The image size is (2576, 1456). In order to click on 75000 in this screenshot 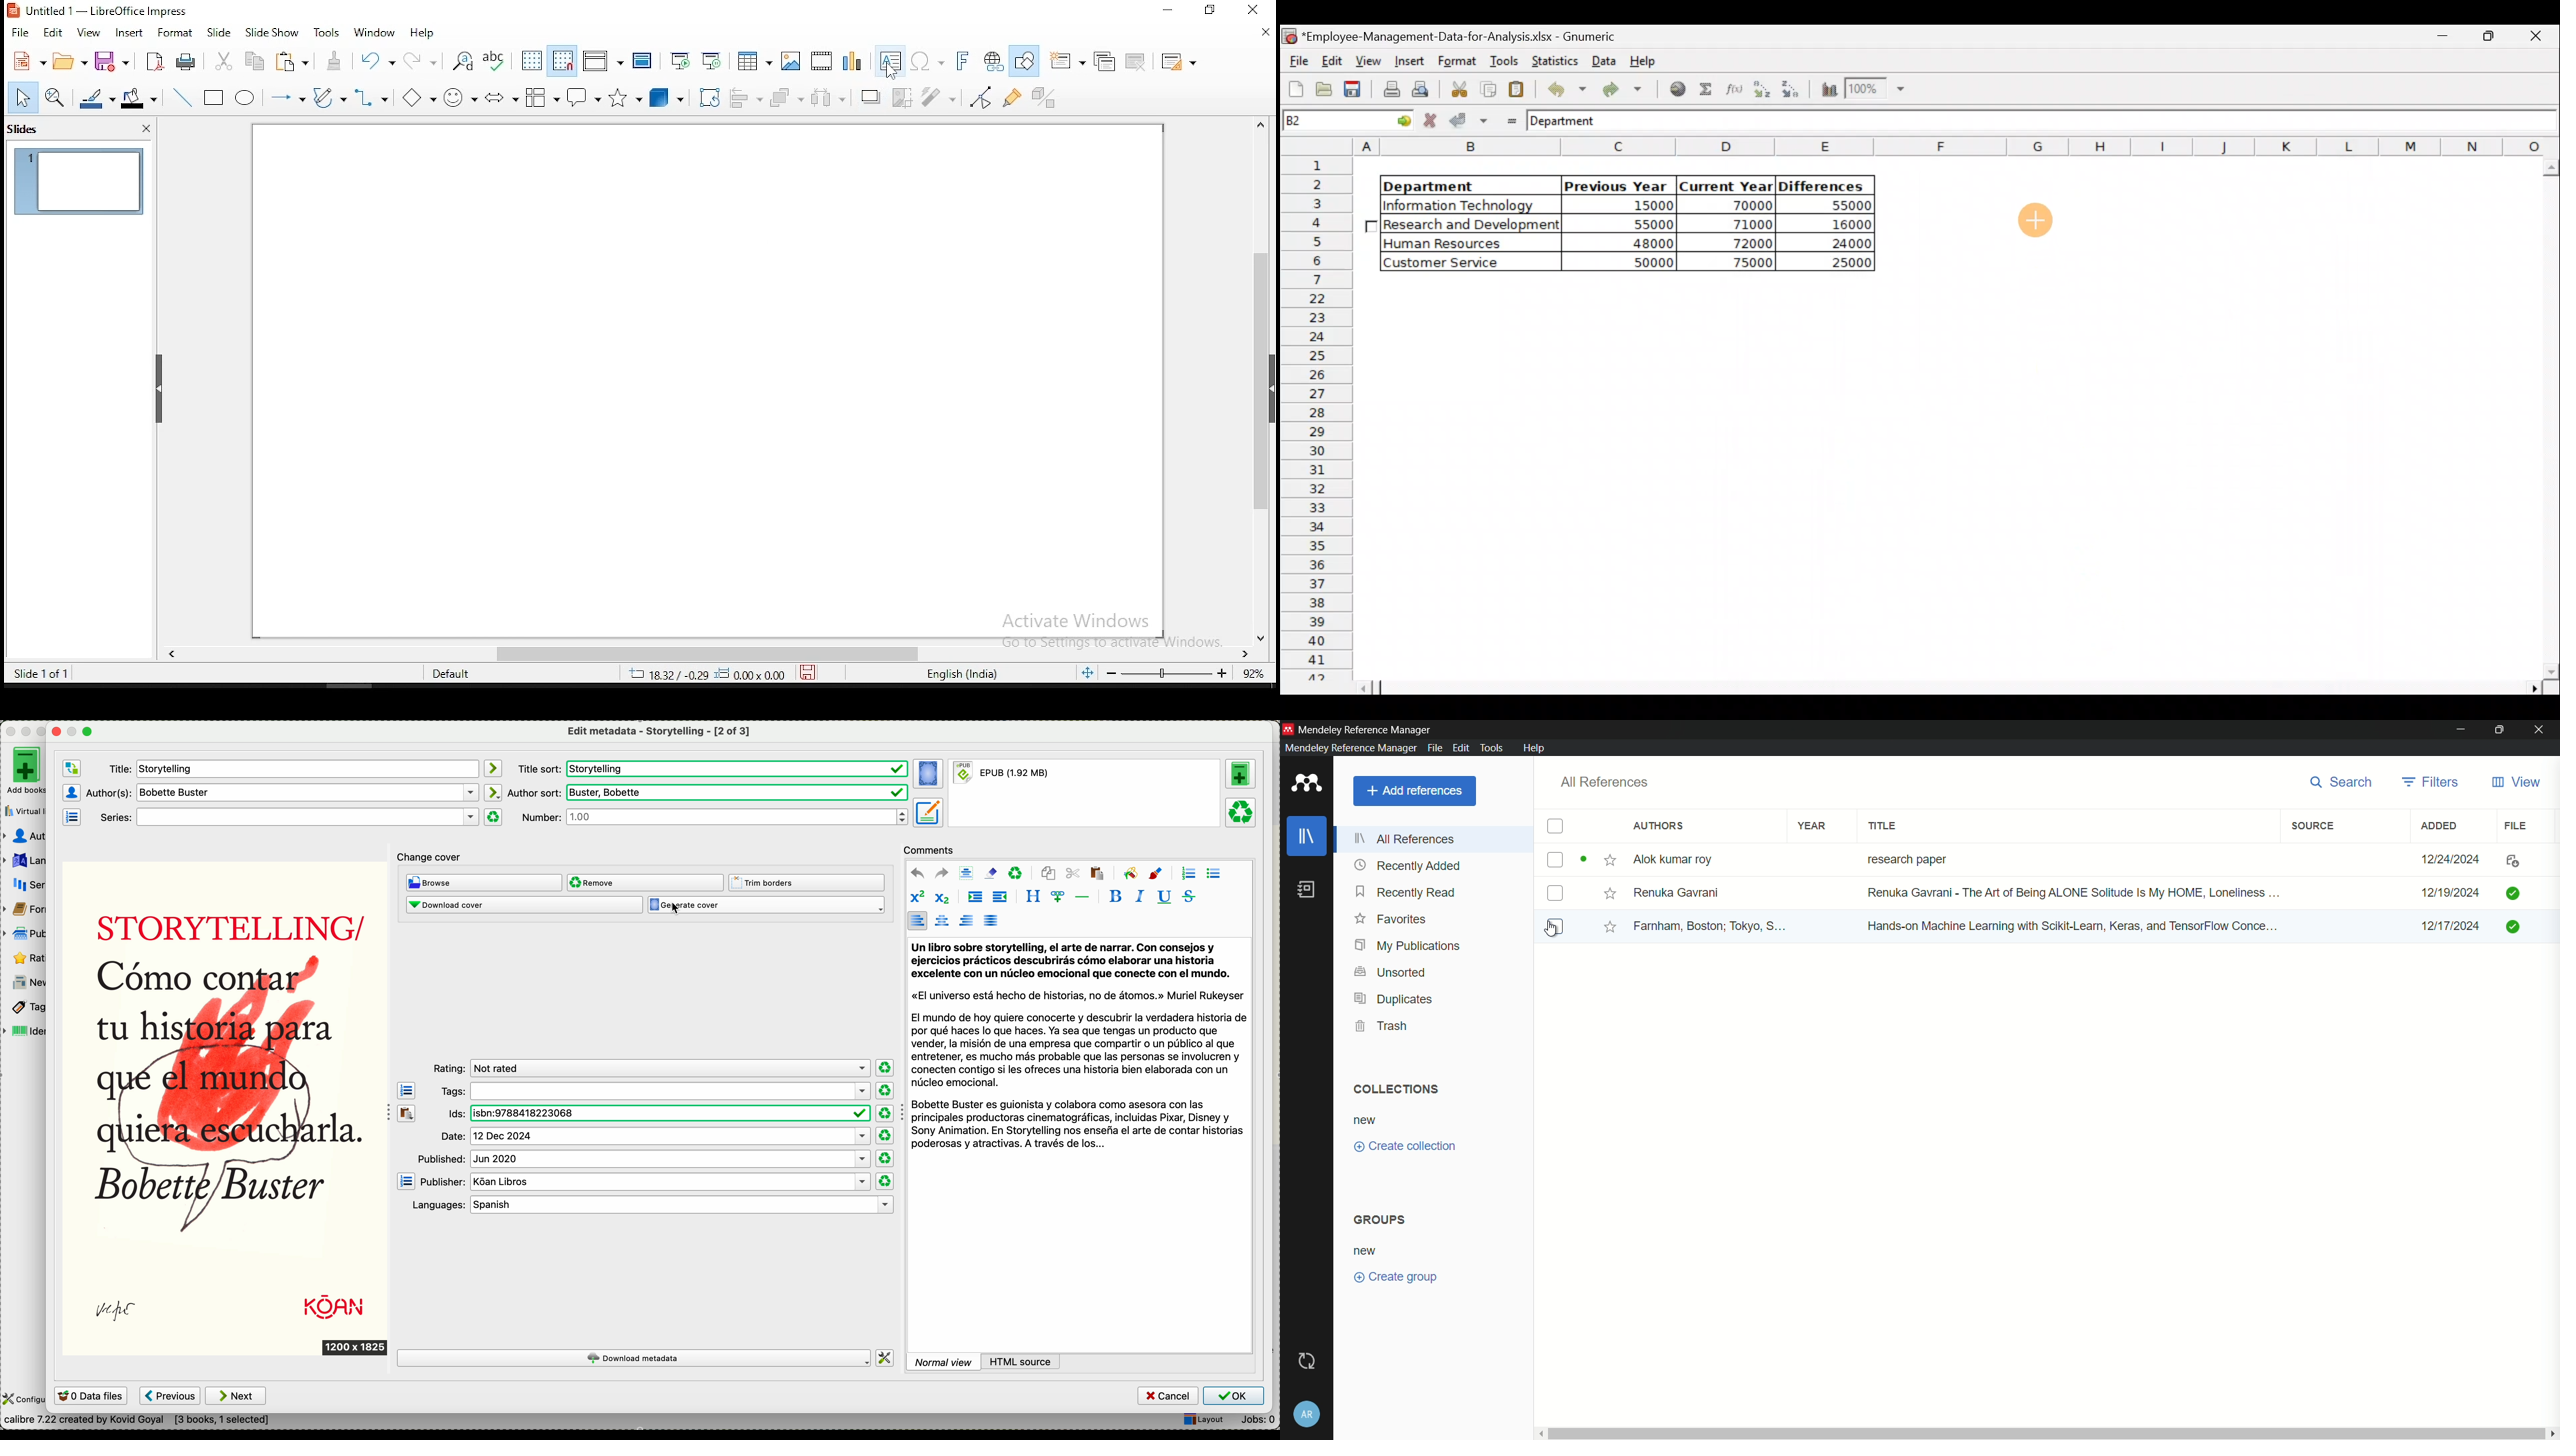, I will do `click(1735, 263)`.